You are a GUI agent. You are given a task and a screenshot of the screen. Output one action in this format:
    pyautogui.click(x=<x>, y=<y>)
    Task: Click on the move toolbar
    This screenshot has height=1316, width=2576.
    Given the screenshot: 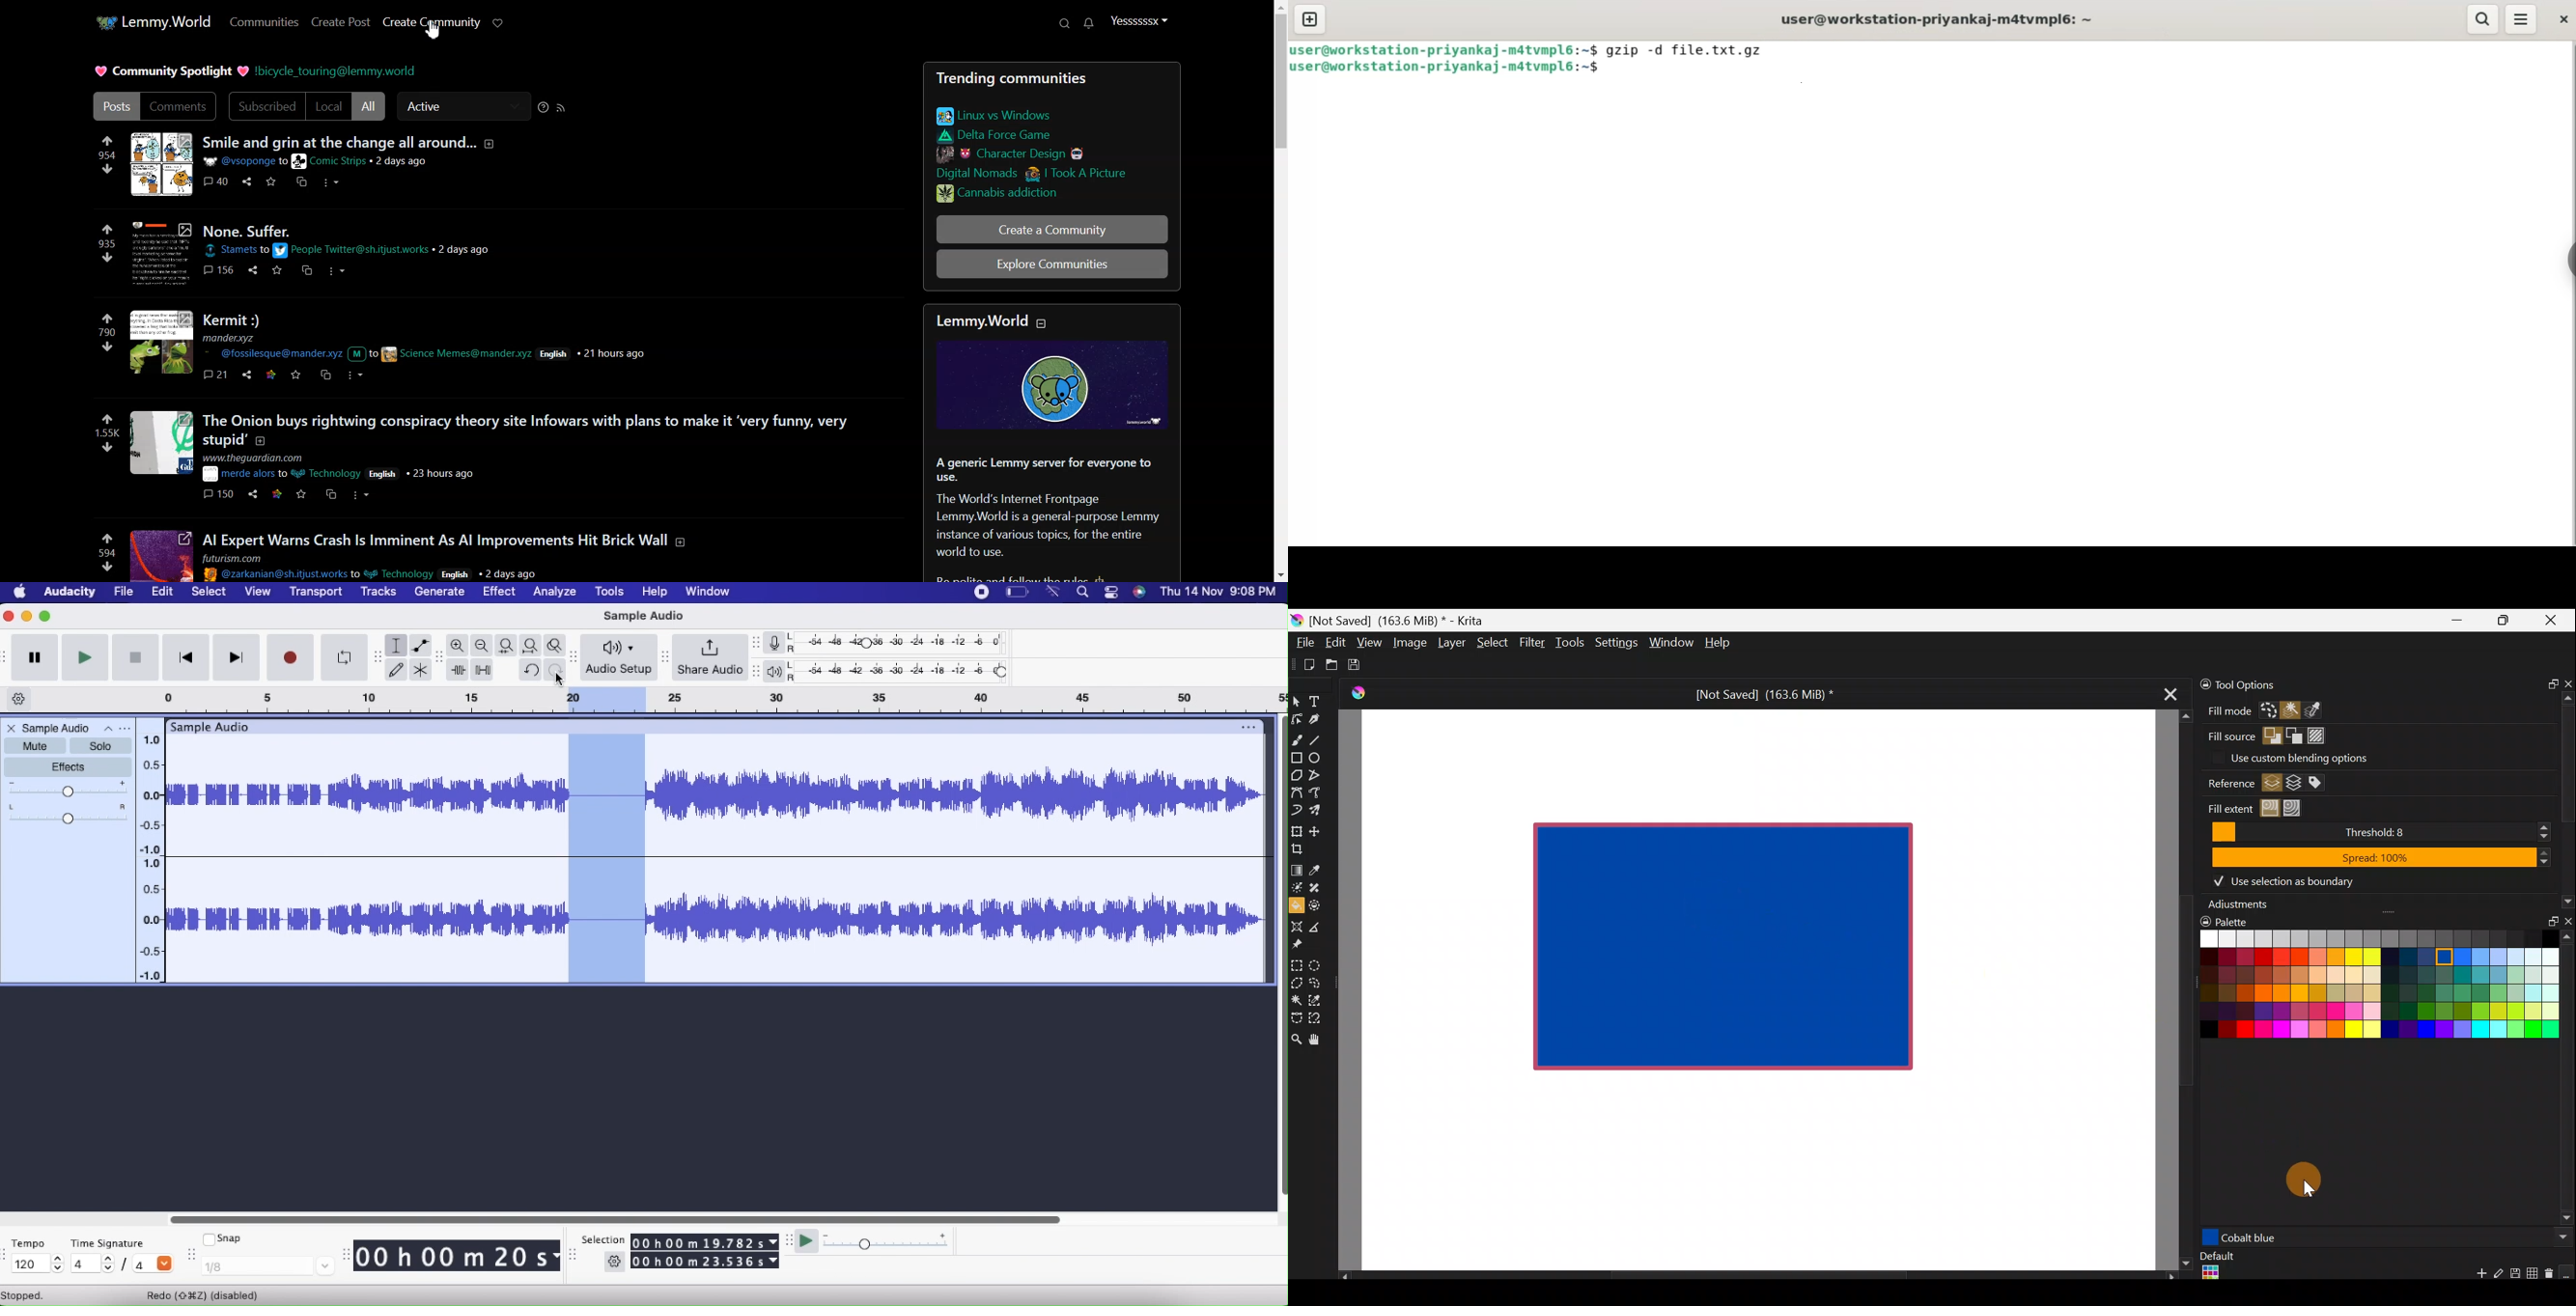 What is the action you would take?
    pyautogui.click(x=8, y=1252)
    